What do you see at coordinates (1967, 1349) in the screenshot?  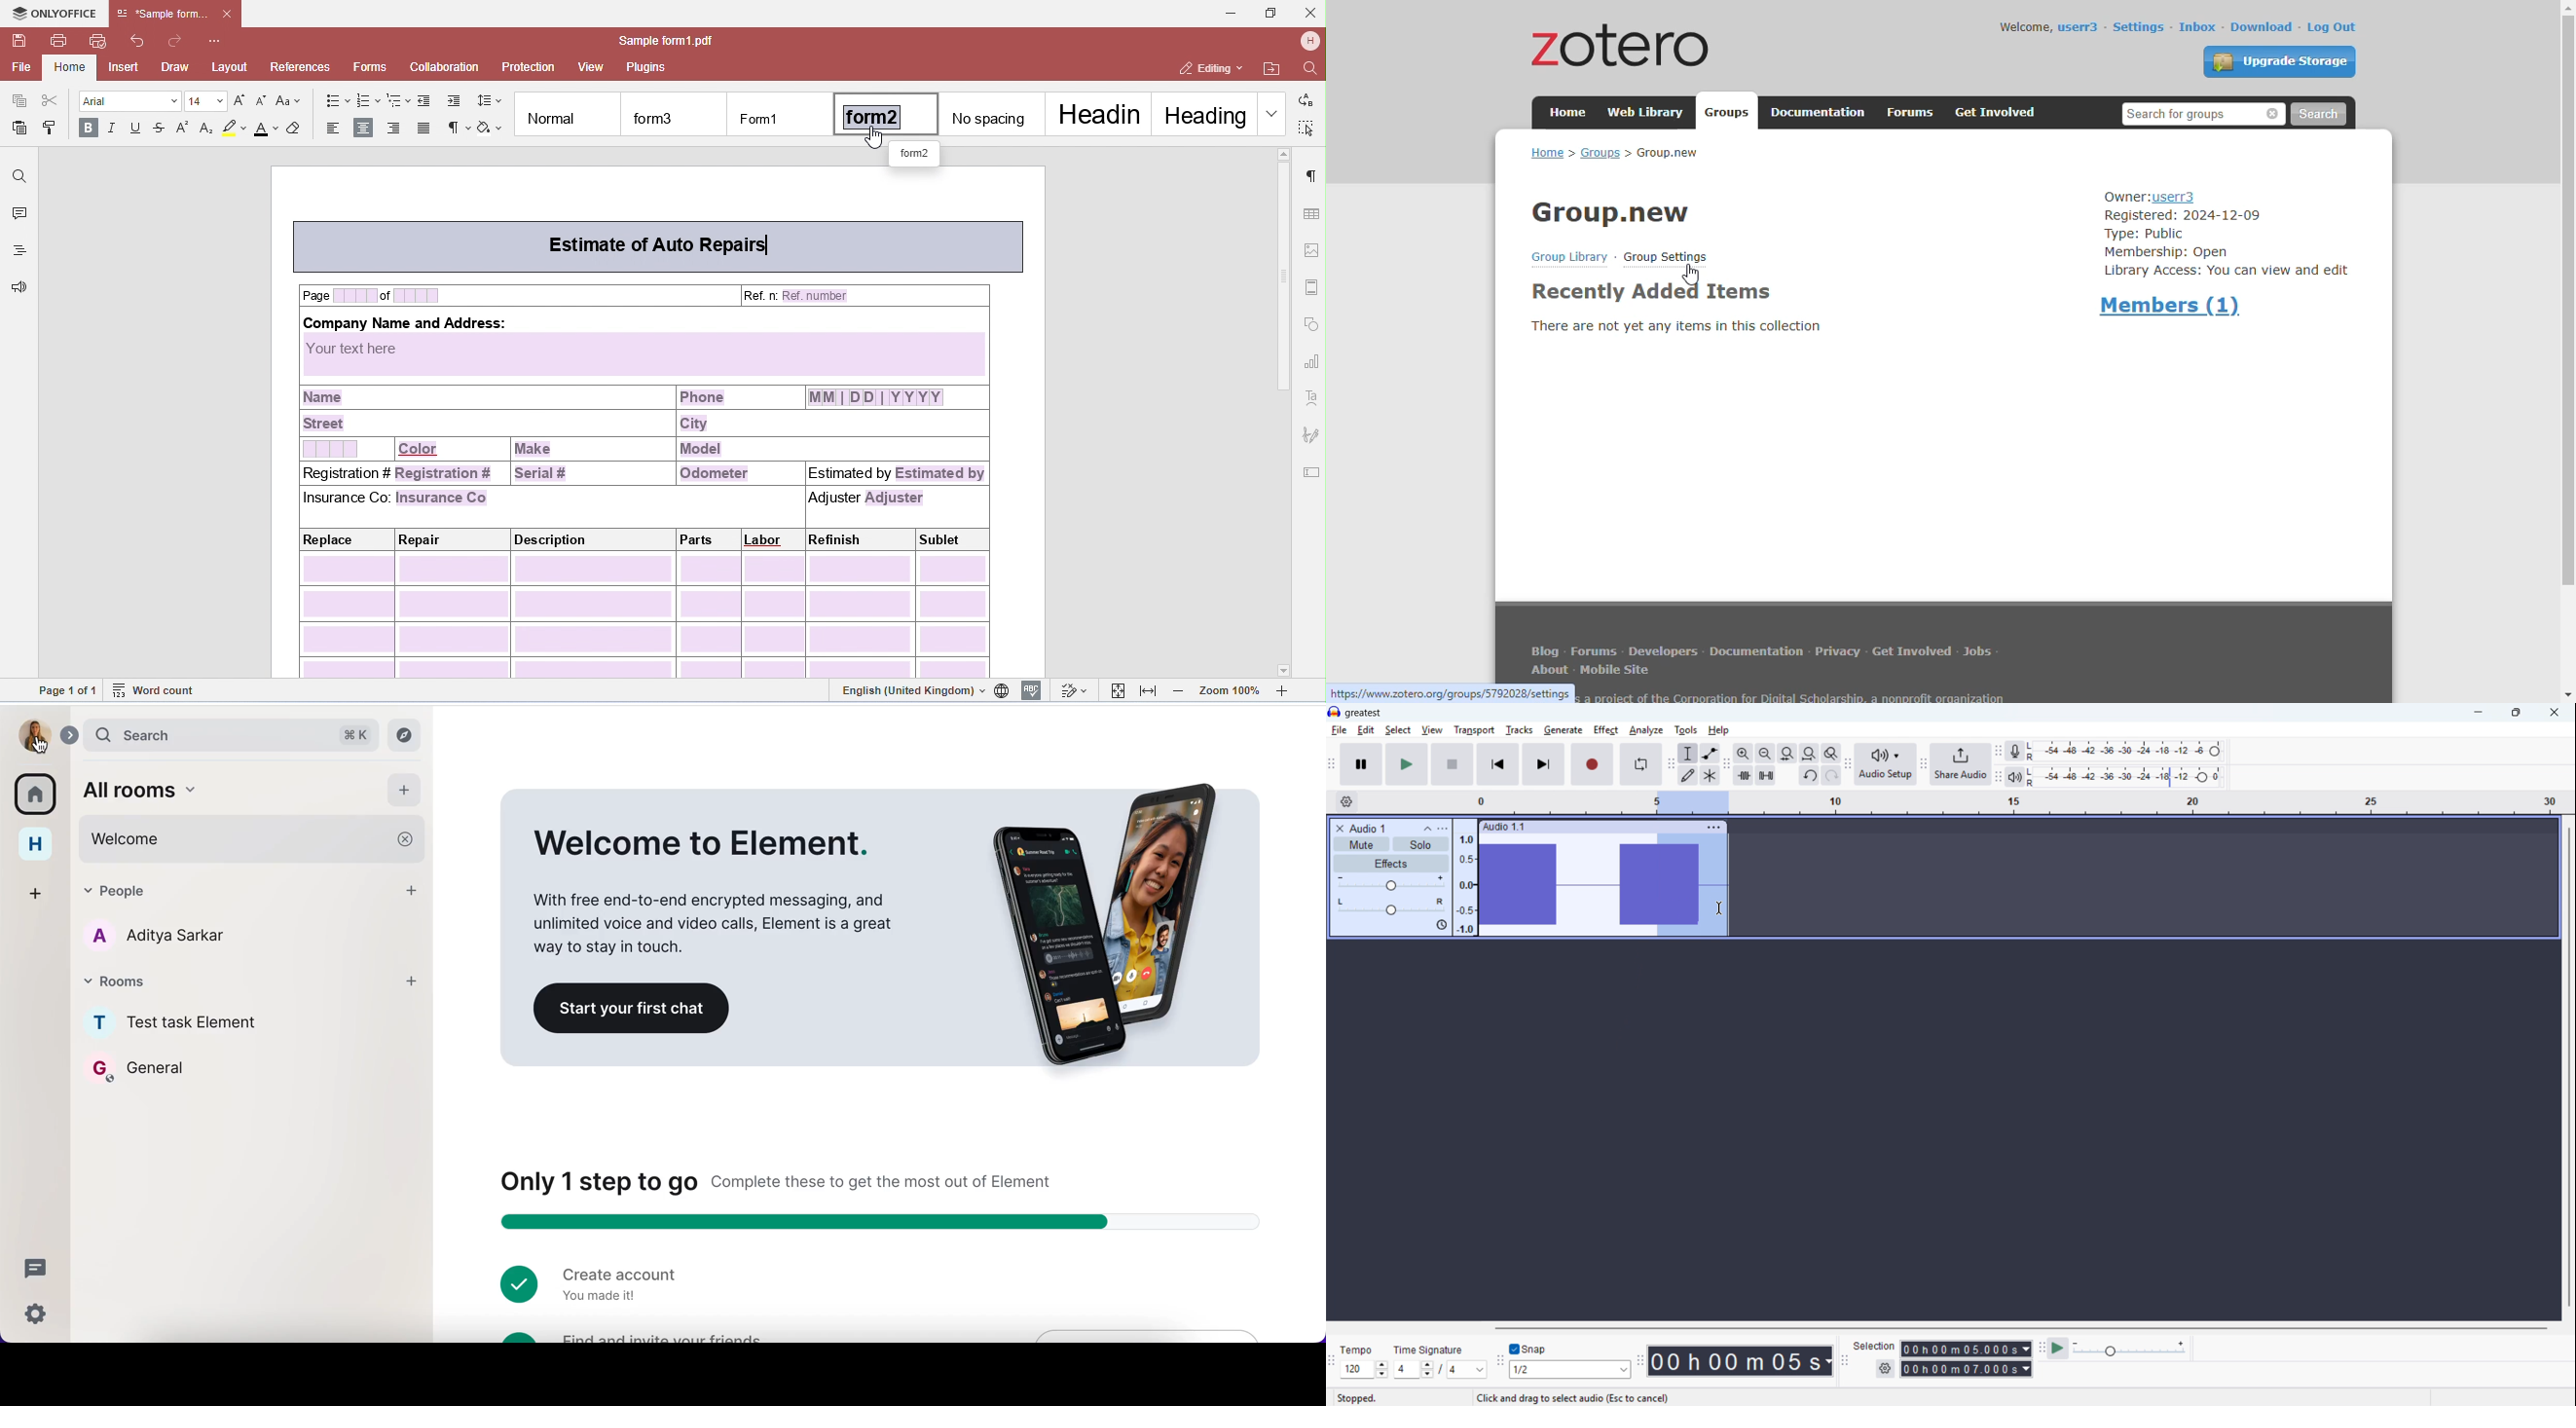 I see `Selection start time ` at bounding box center [1967, 1349].